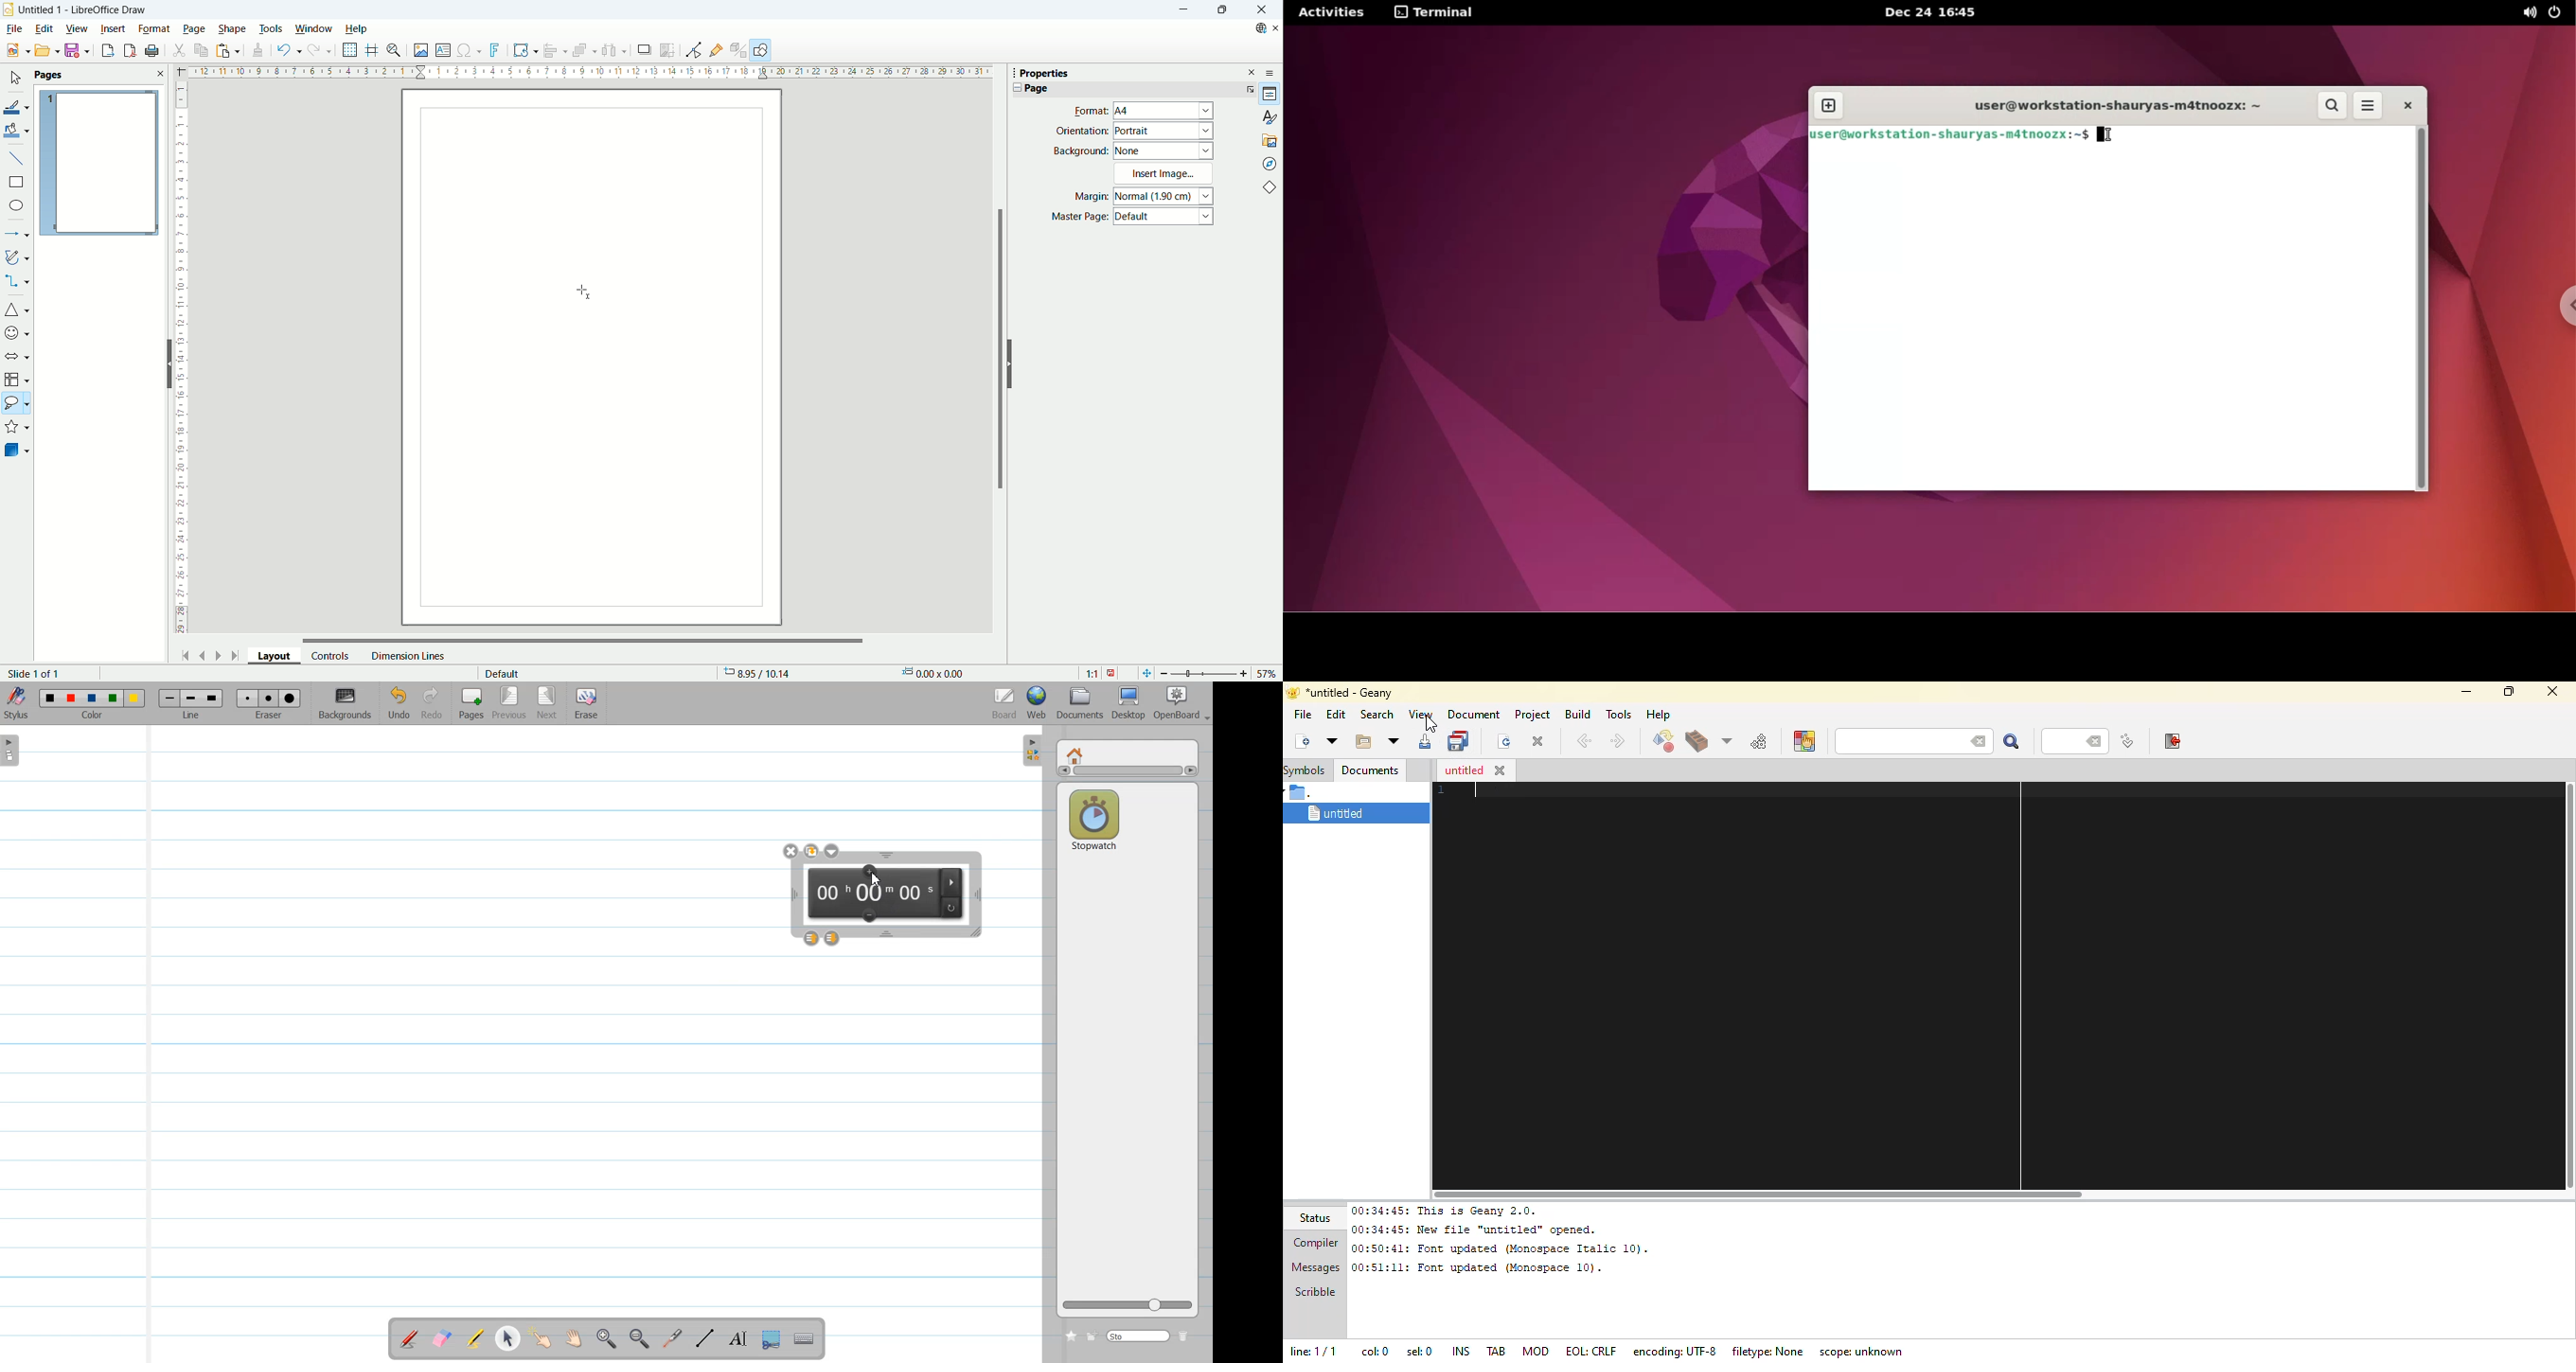 The height and width of the screenshot is (1372, 2576). I want to click on go to last page, so click(236, 655).